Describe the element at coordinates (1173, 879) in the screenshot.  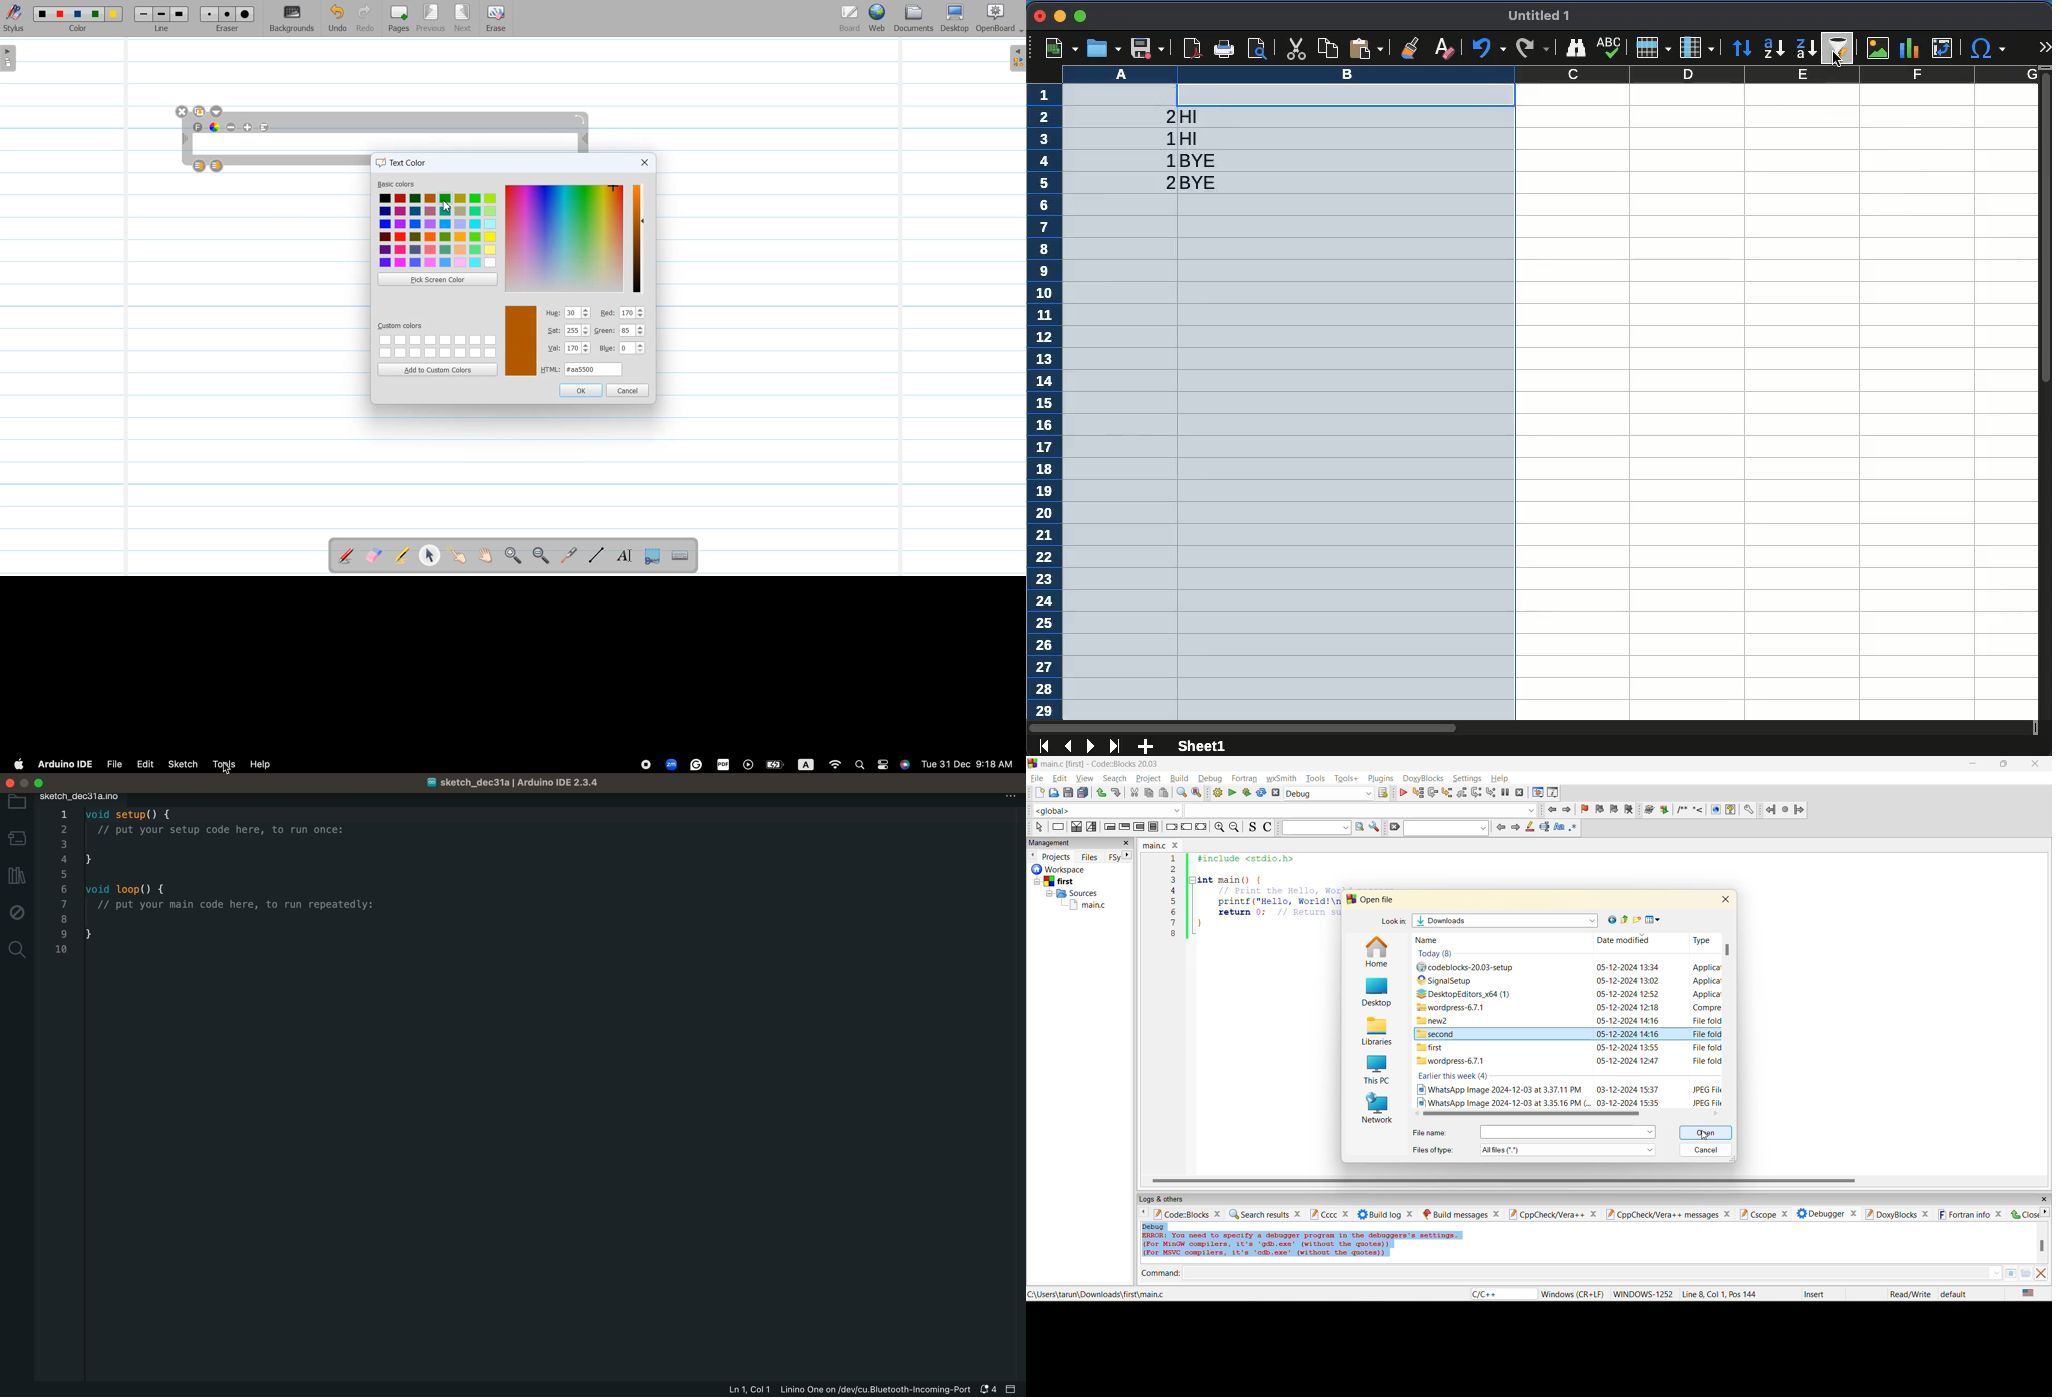
I see `3` at that location.